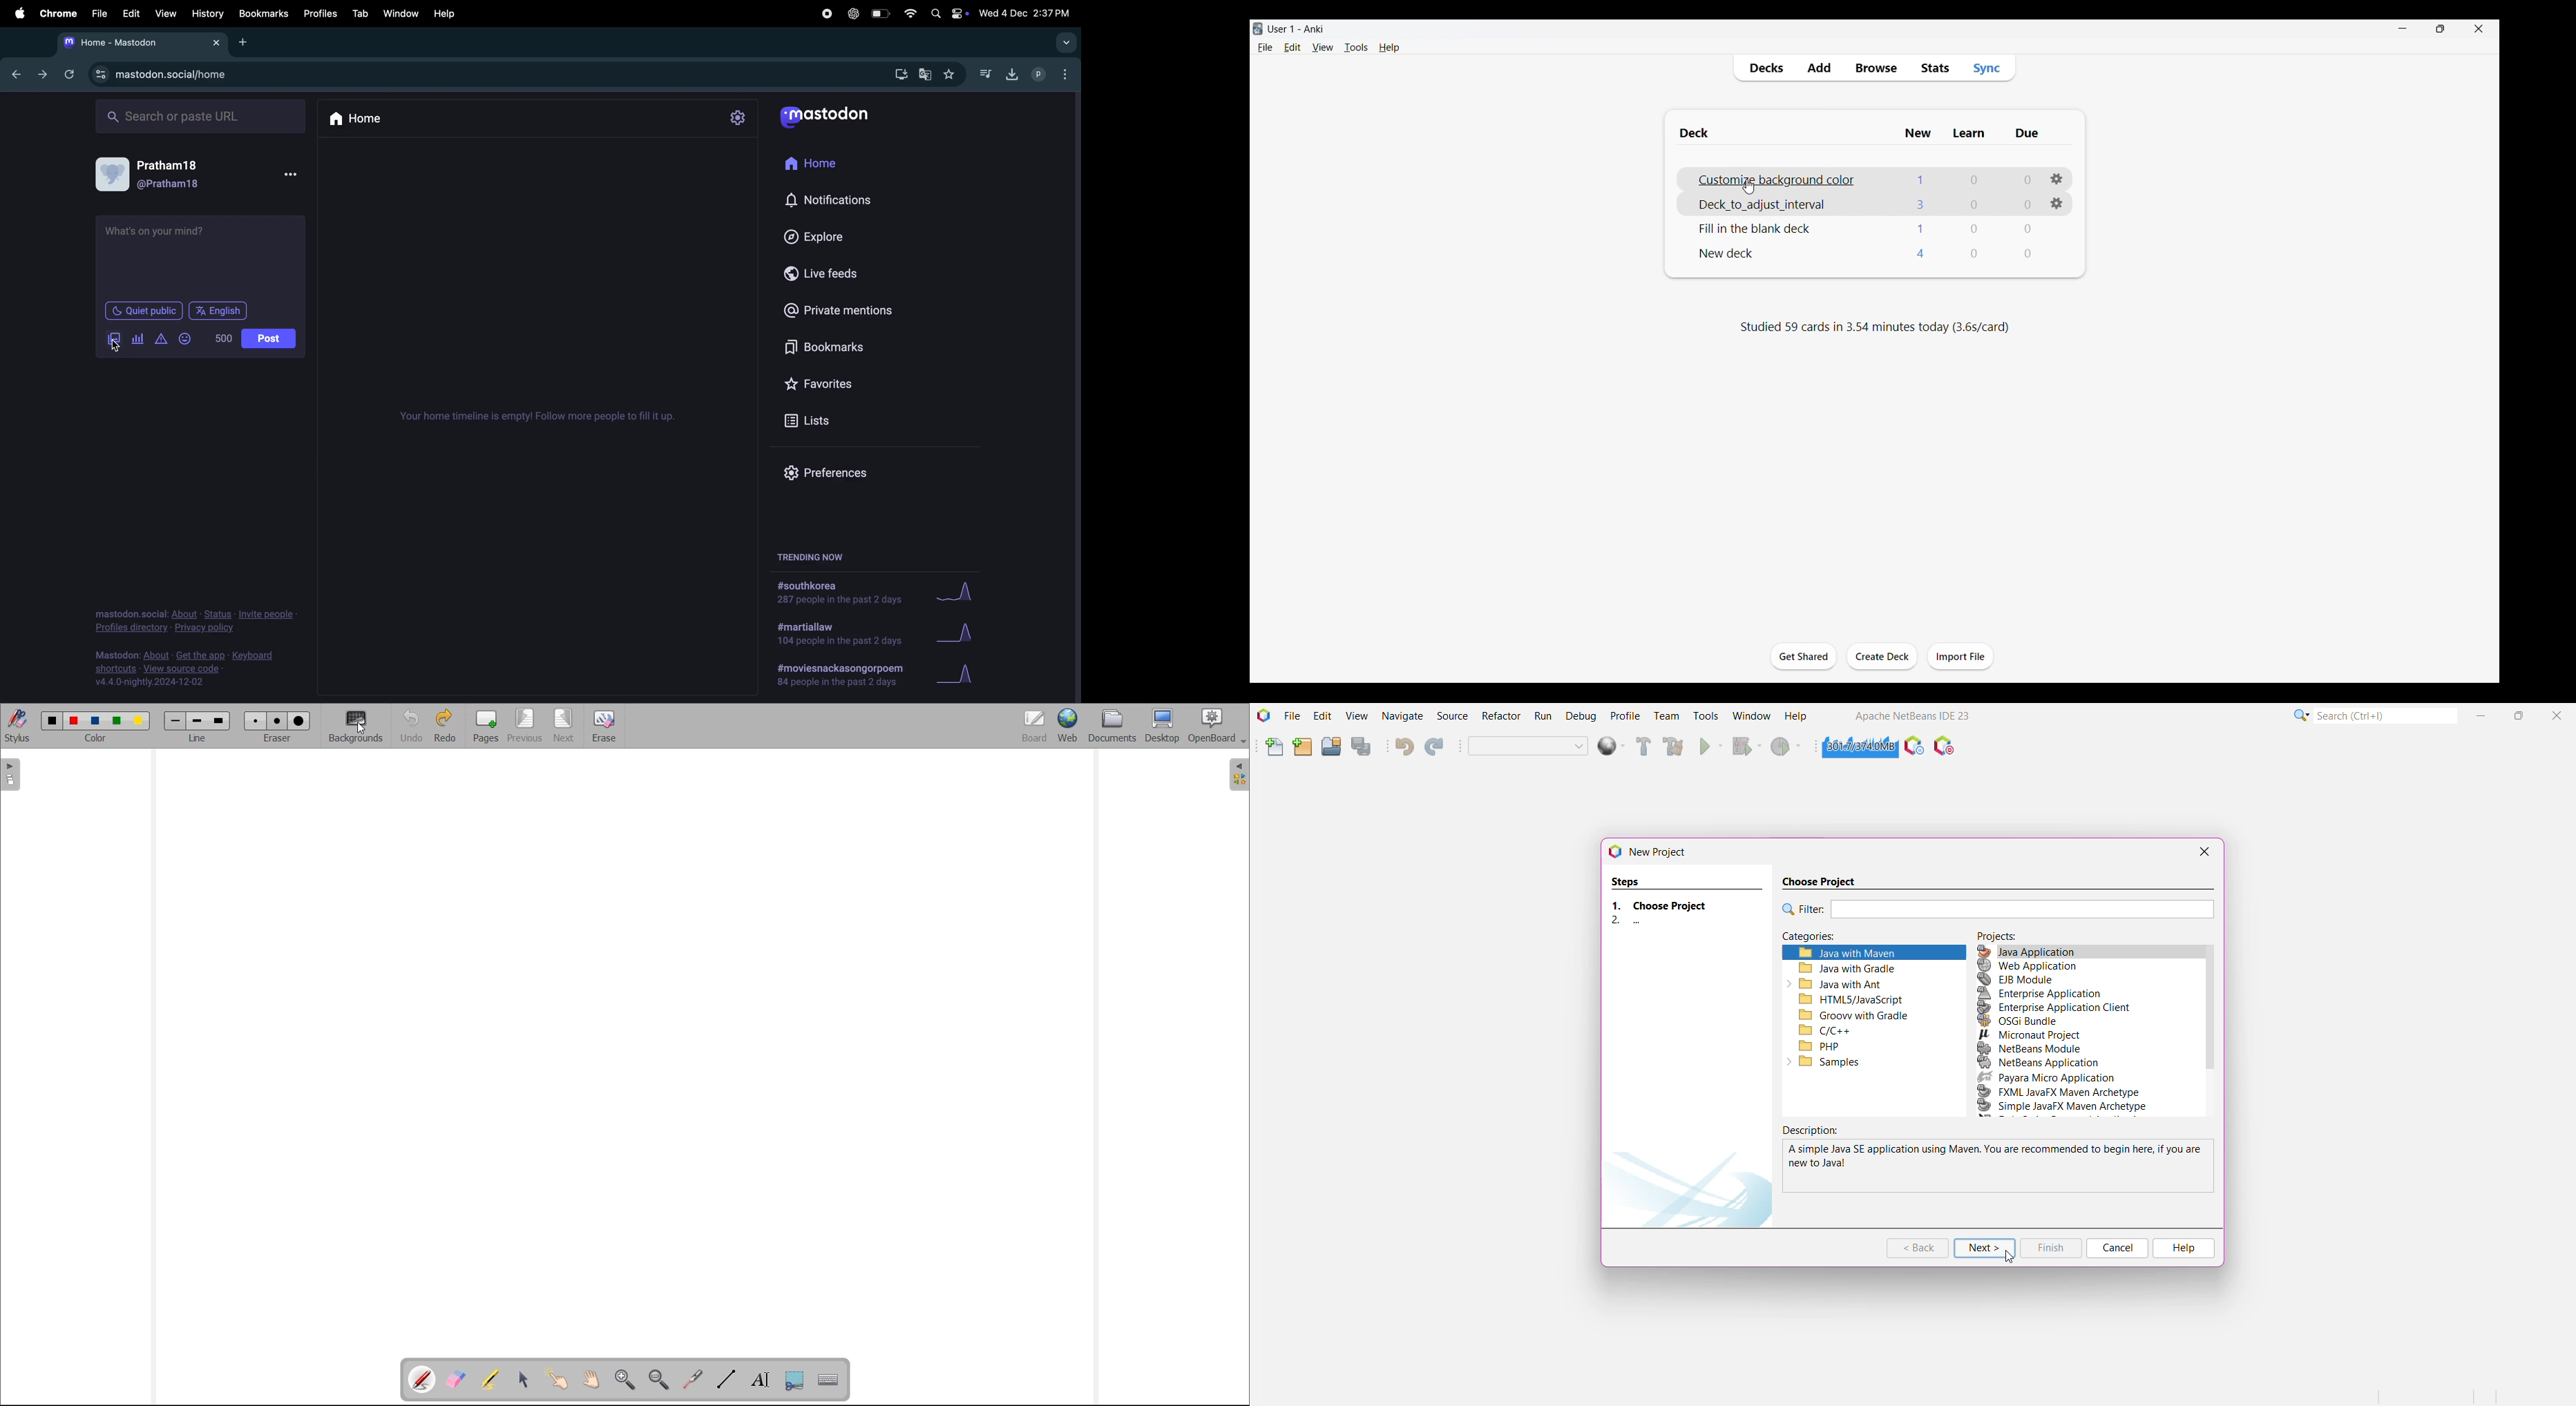 The height and width of the screenshot is (1428, 2576). What do you see at coordinates (824, 114) in the screenshot?
I see `mastodon` at bounding box center [824, 114].